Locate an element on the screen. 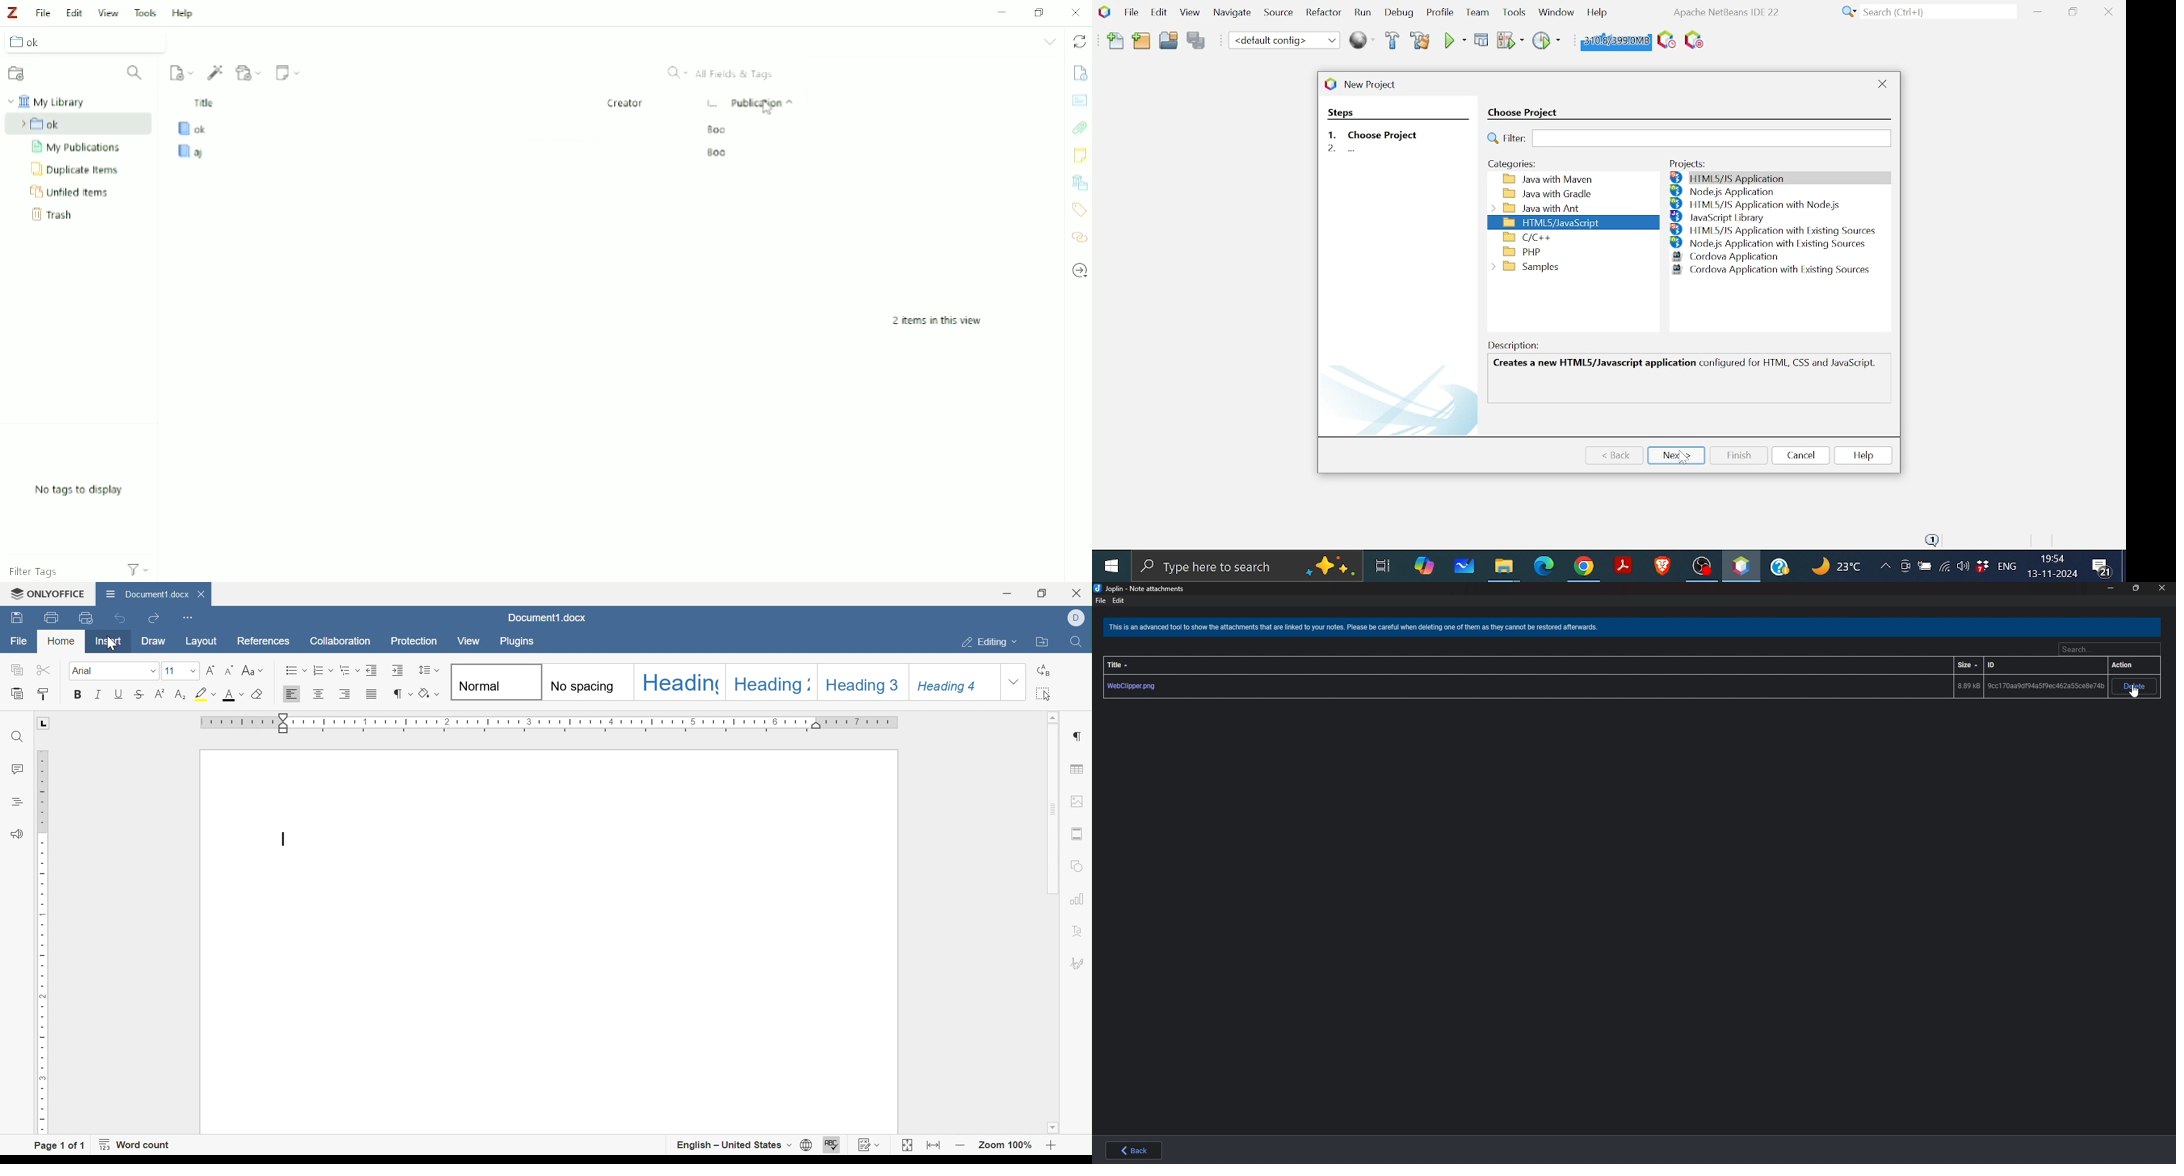 This screenshot has width=2184, height=1176. Search is located at coordinates (2110, 650).